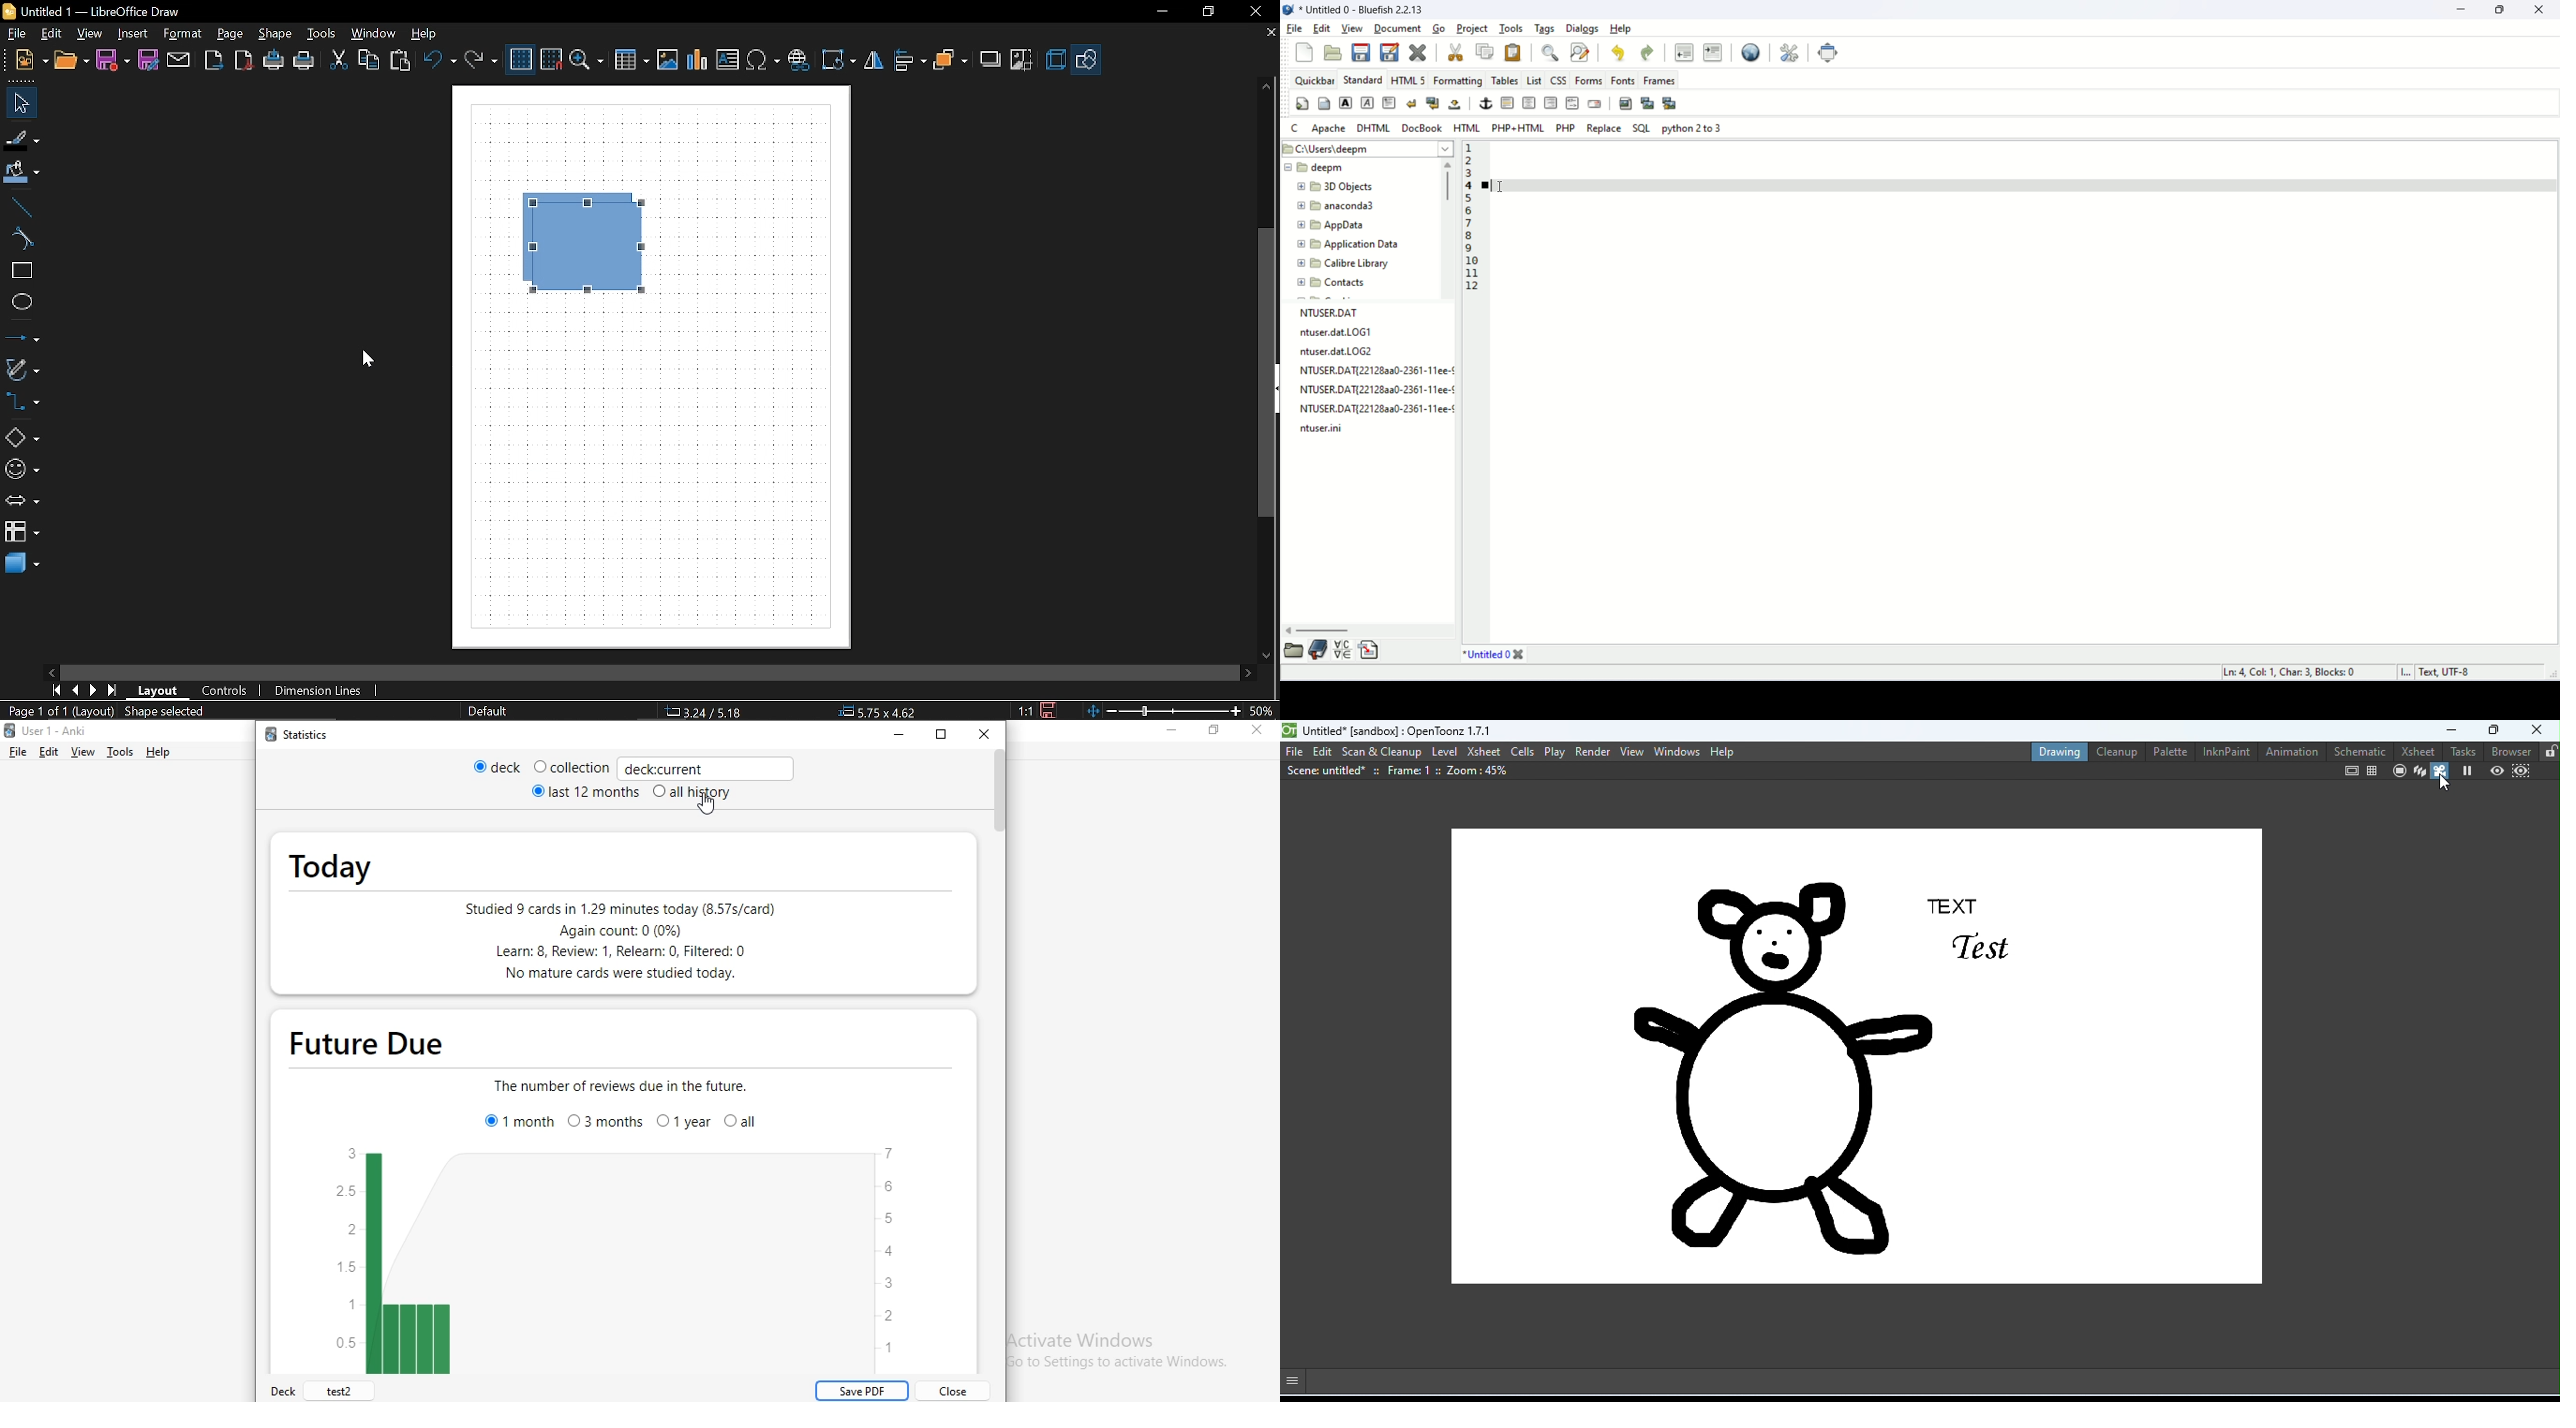 The height and width of the screenshot is (1428, 2576). What do you see at coordinates (1109, 1350) in the screenshot?
I see `activate windows` at bounding box center [1109, 1350].